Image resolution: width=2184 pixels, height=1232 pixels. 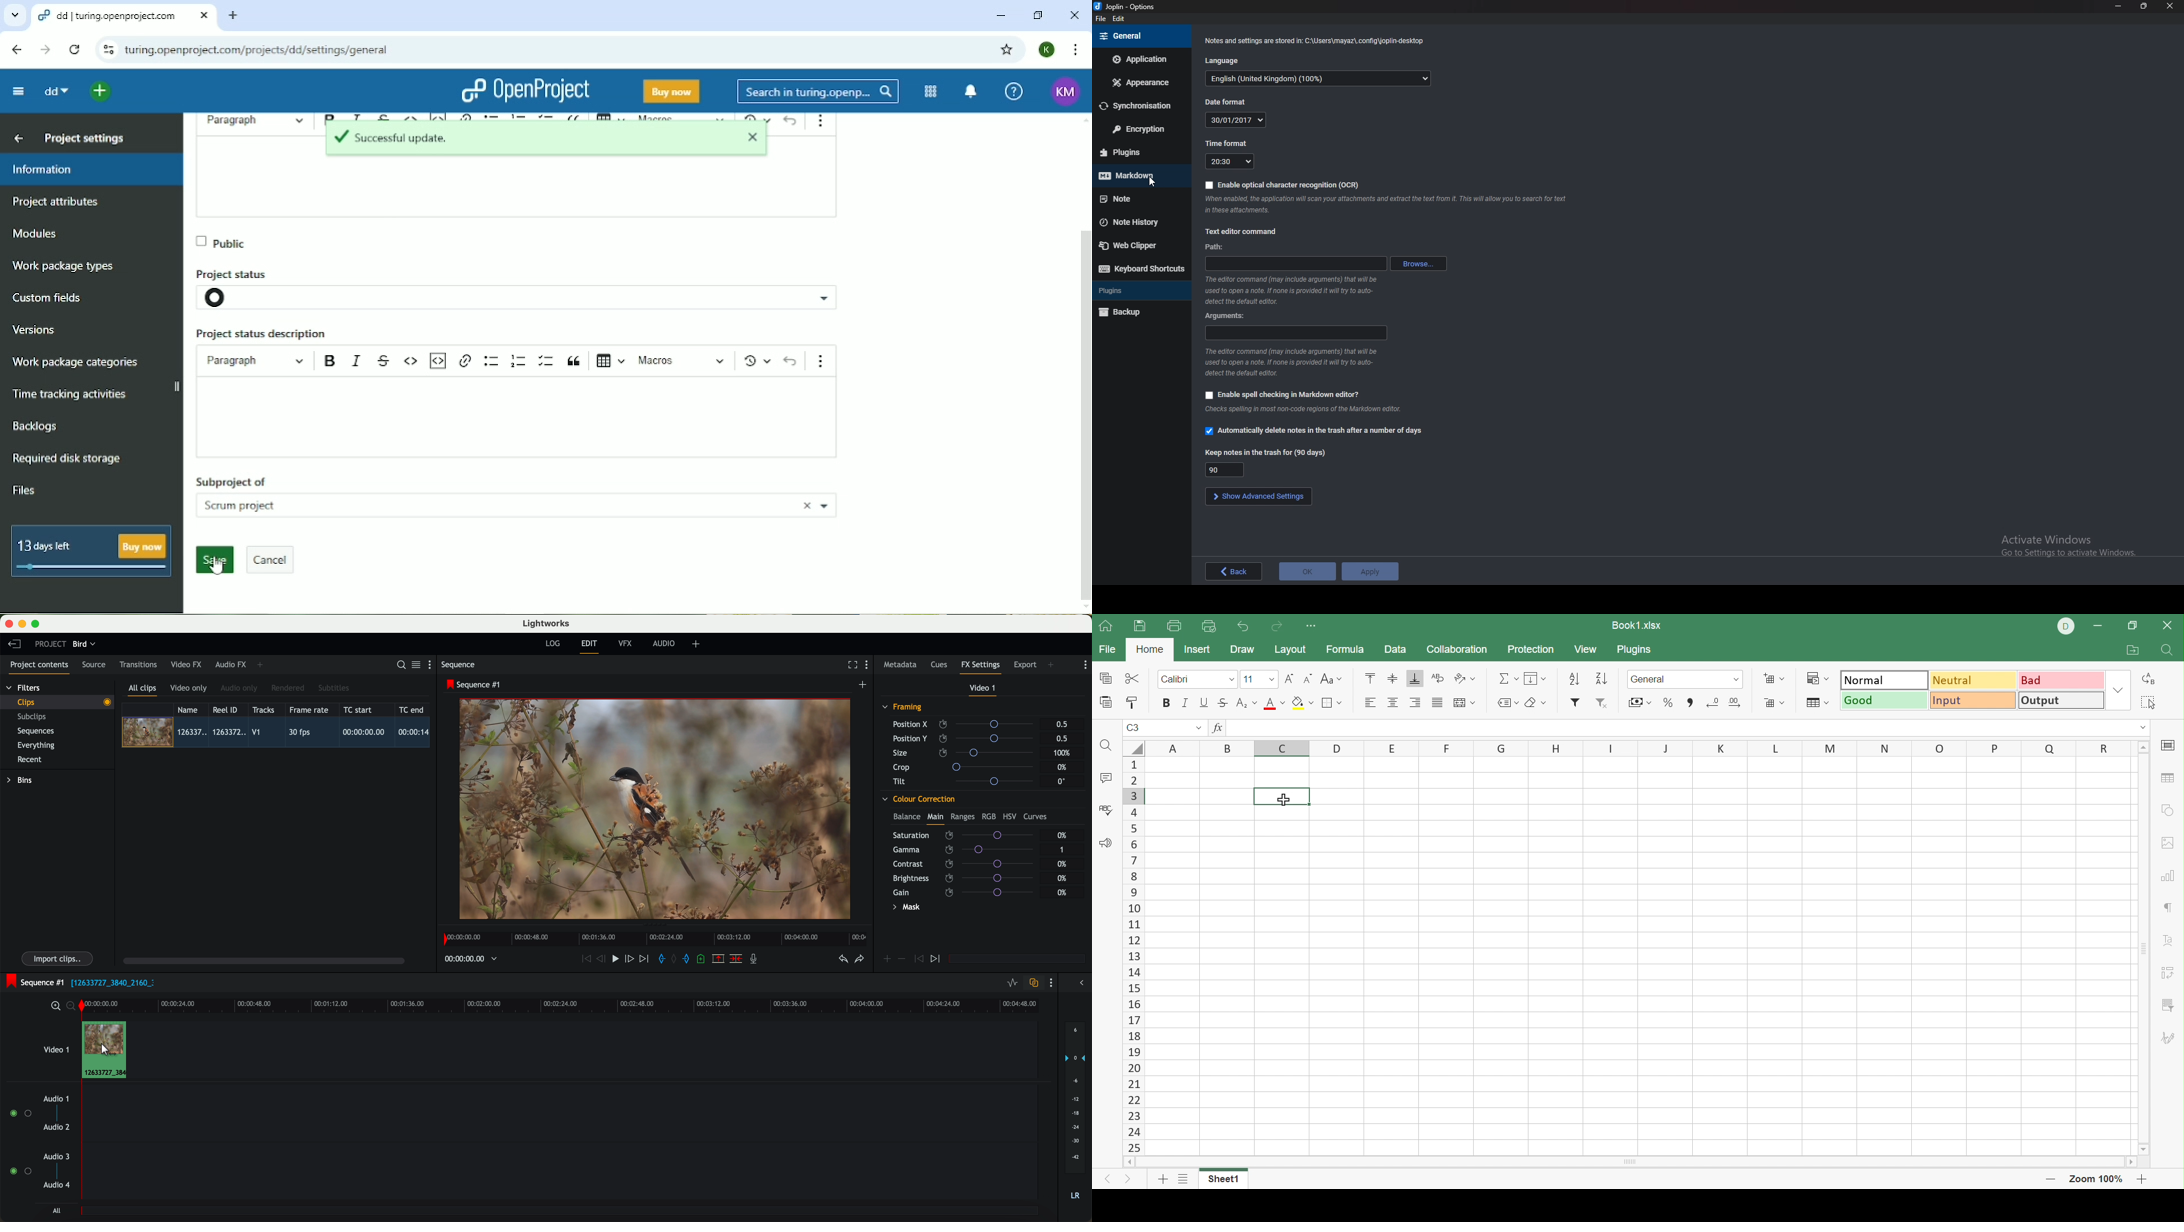 What do you see at coordinates (1009, 816) in the screenshot?
I see `HSV` at bounding box center [1009, 816].